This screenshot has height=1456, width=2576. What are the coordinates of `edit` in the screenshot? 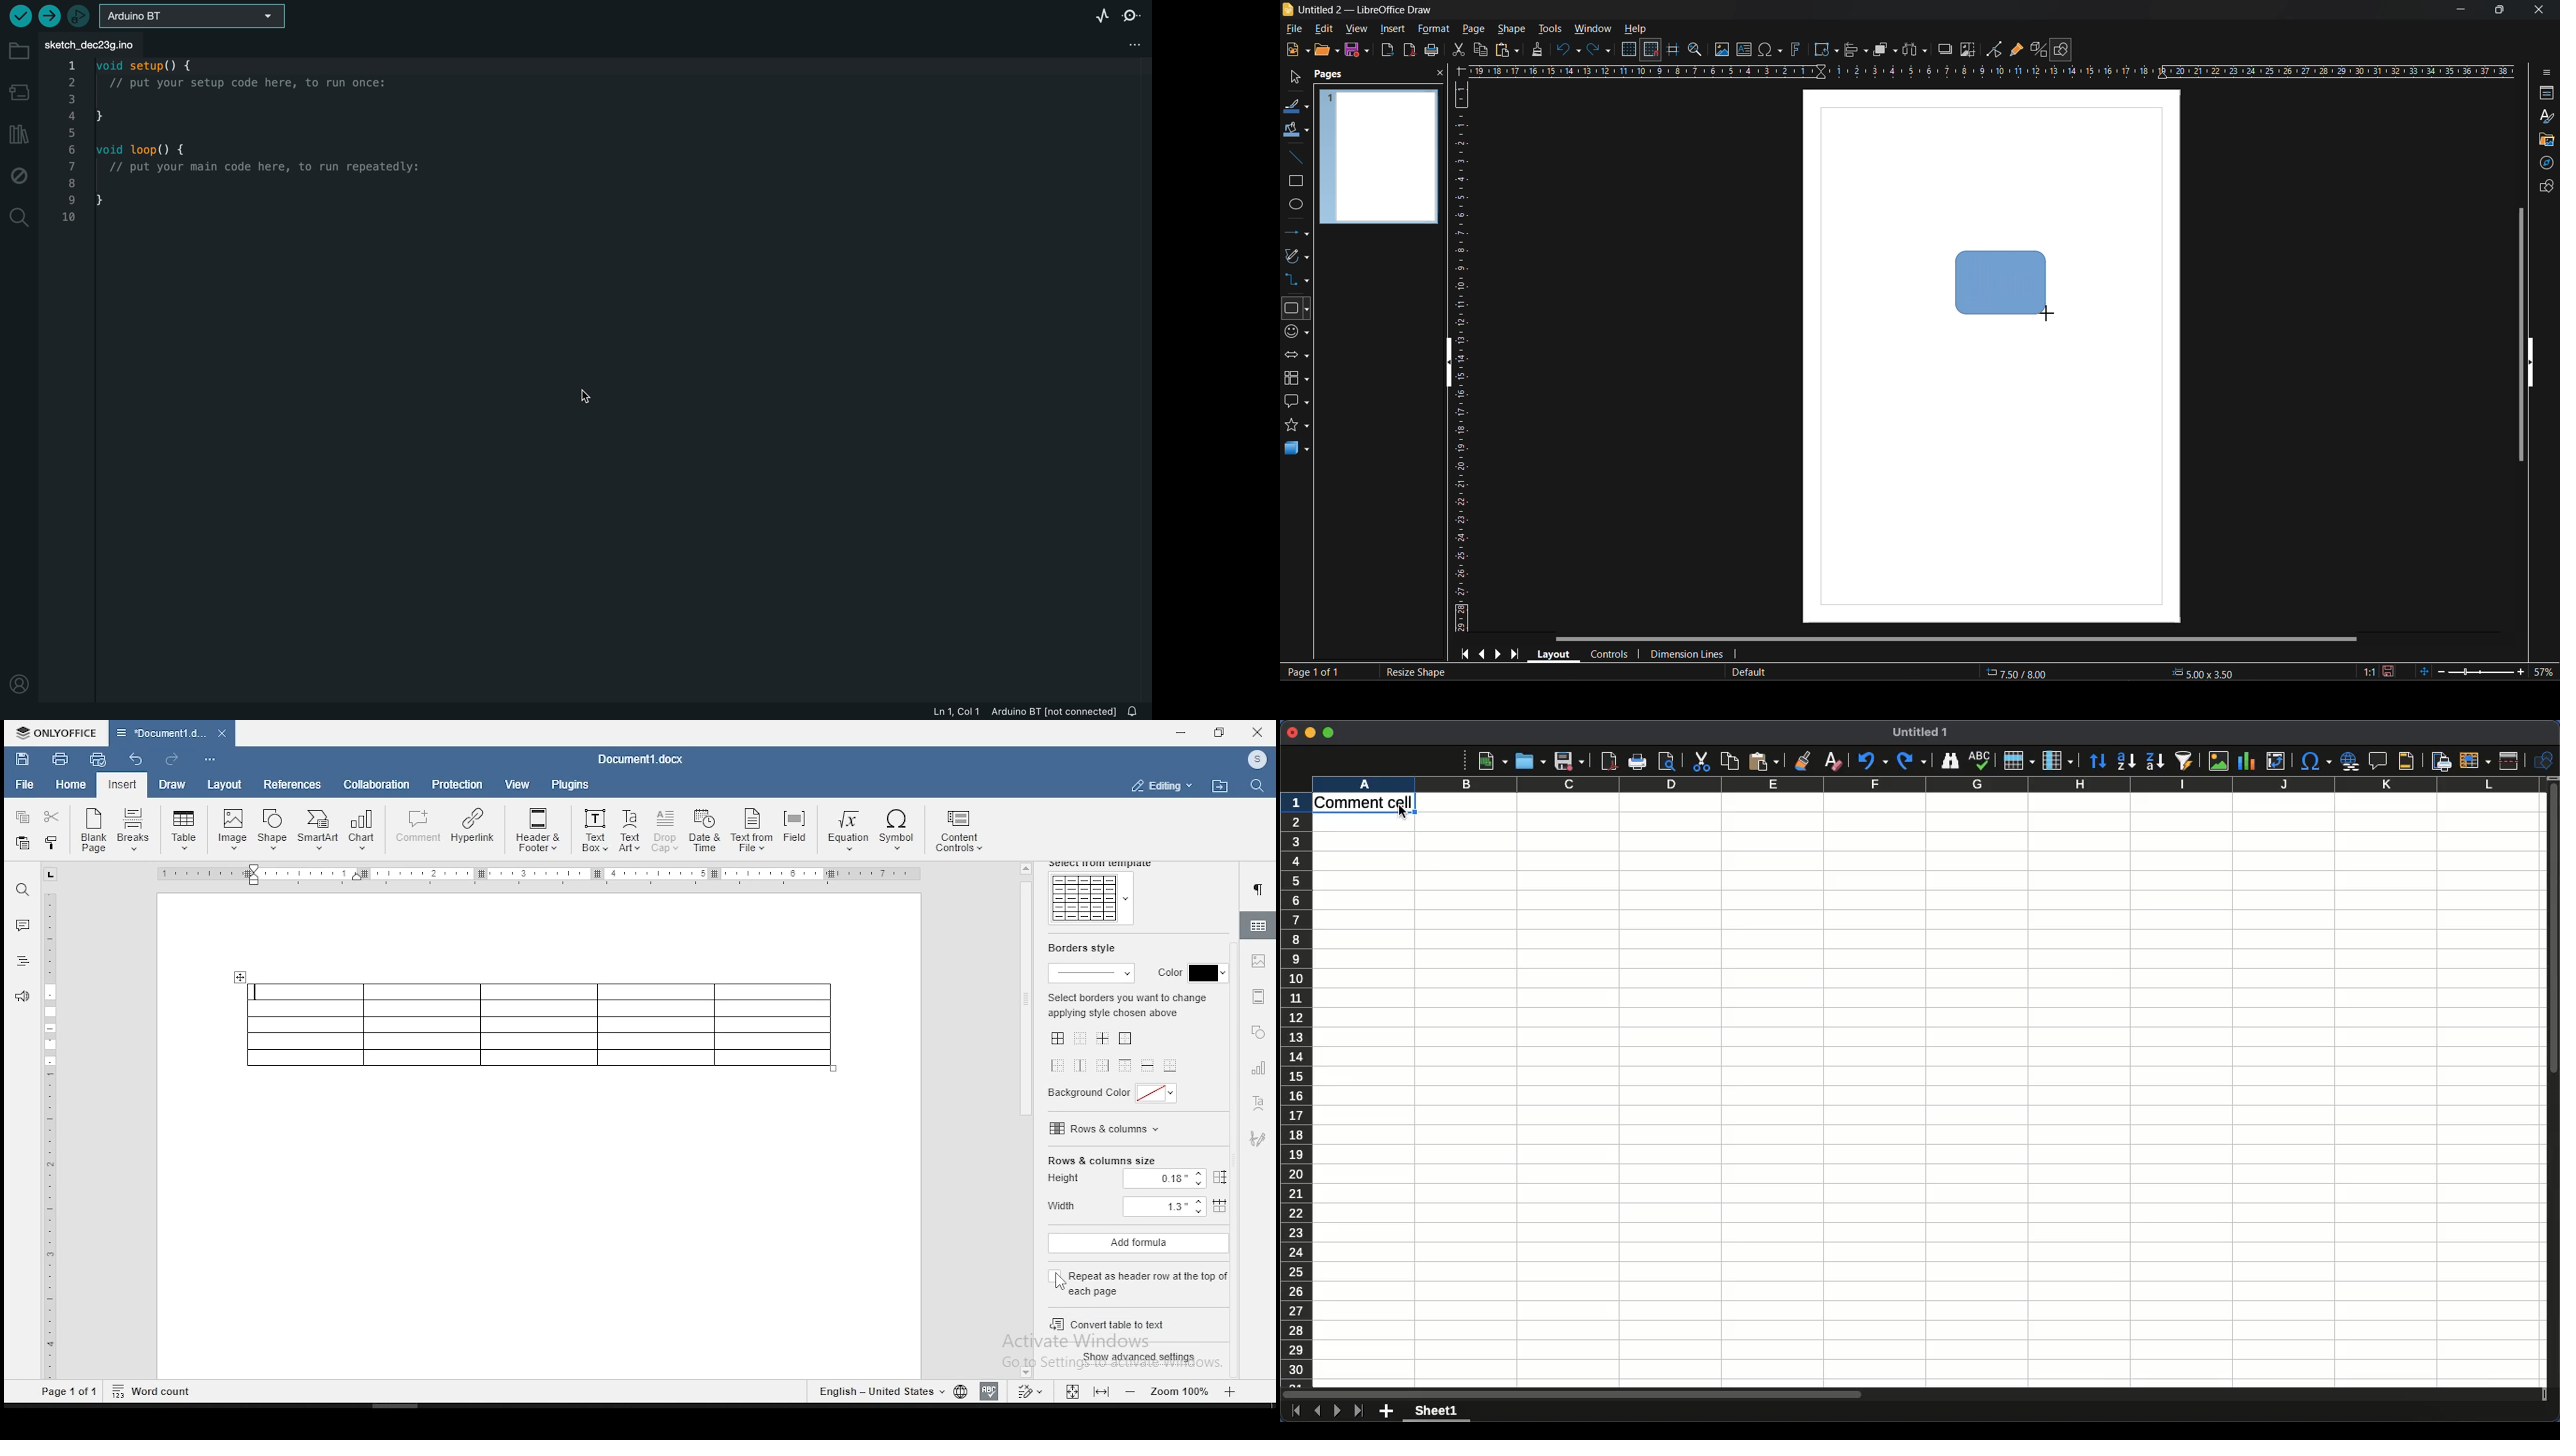 It's located at (1327, 29).